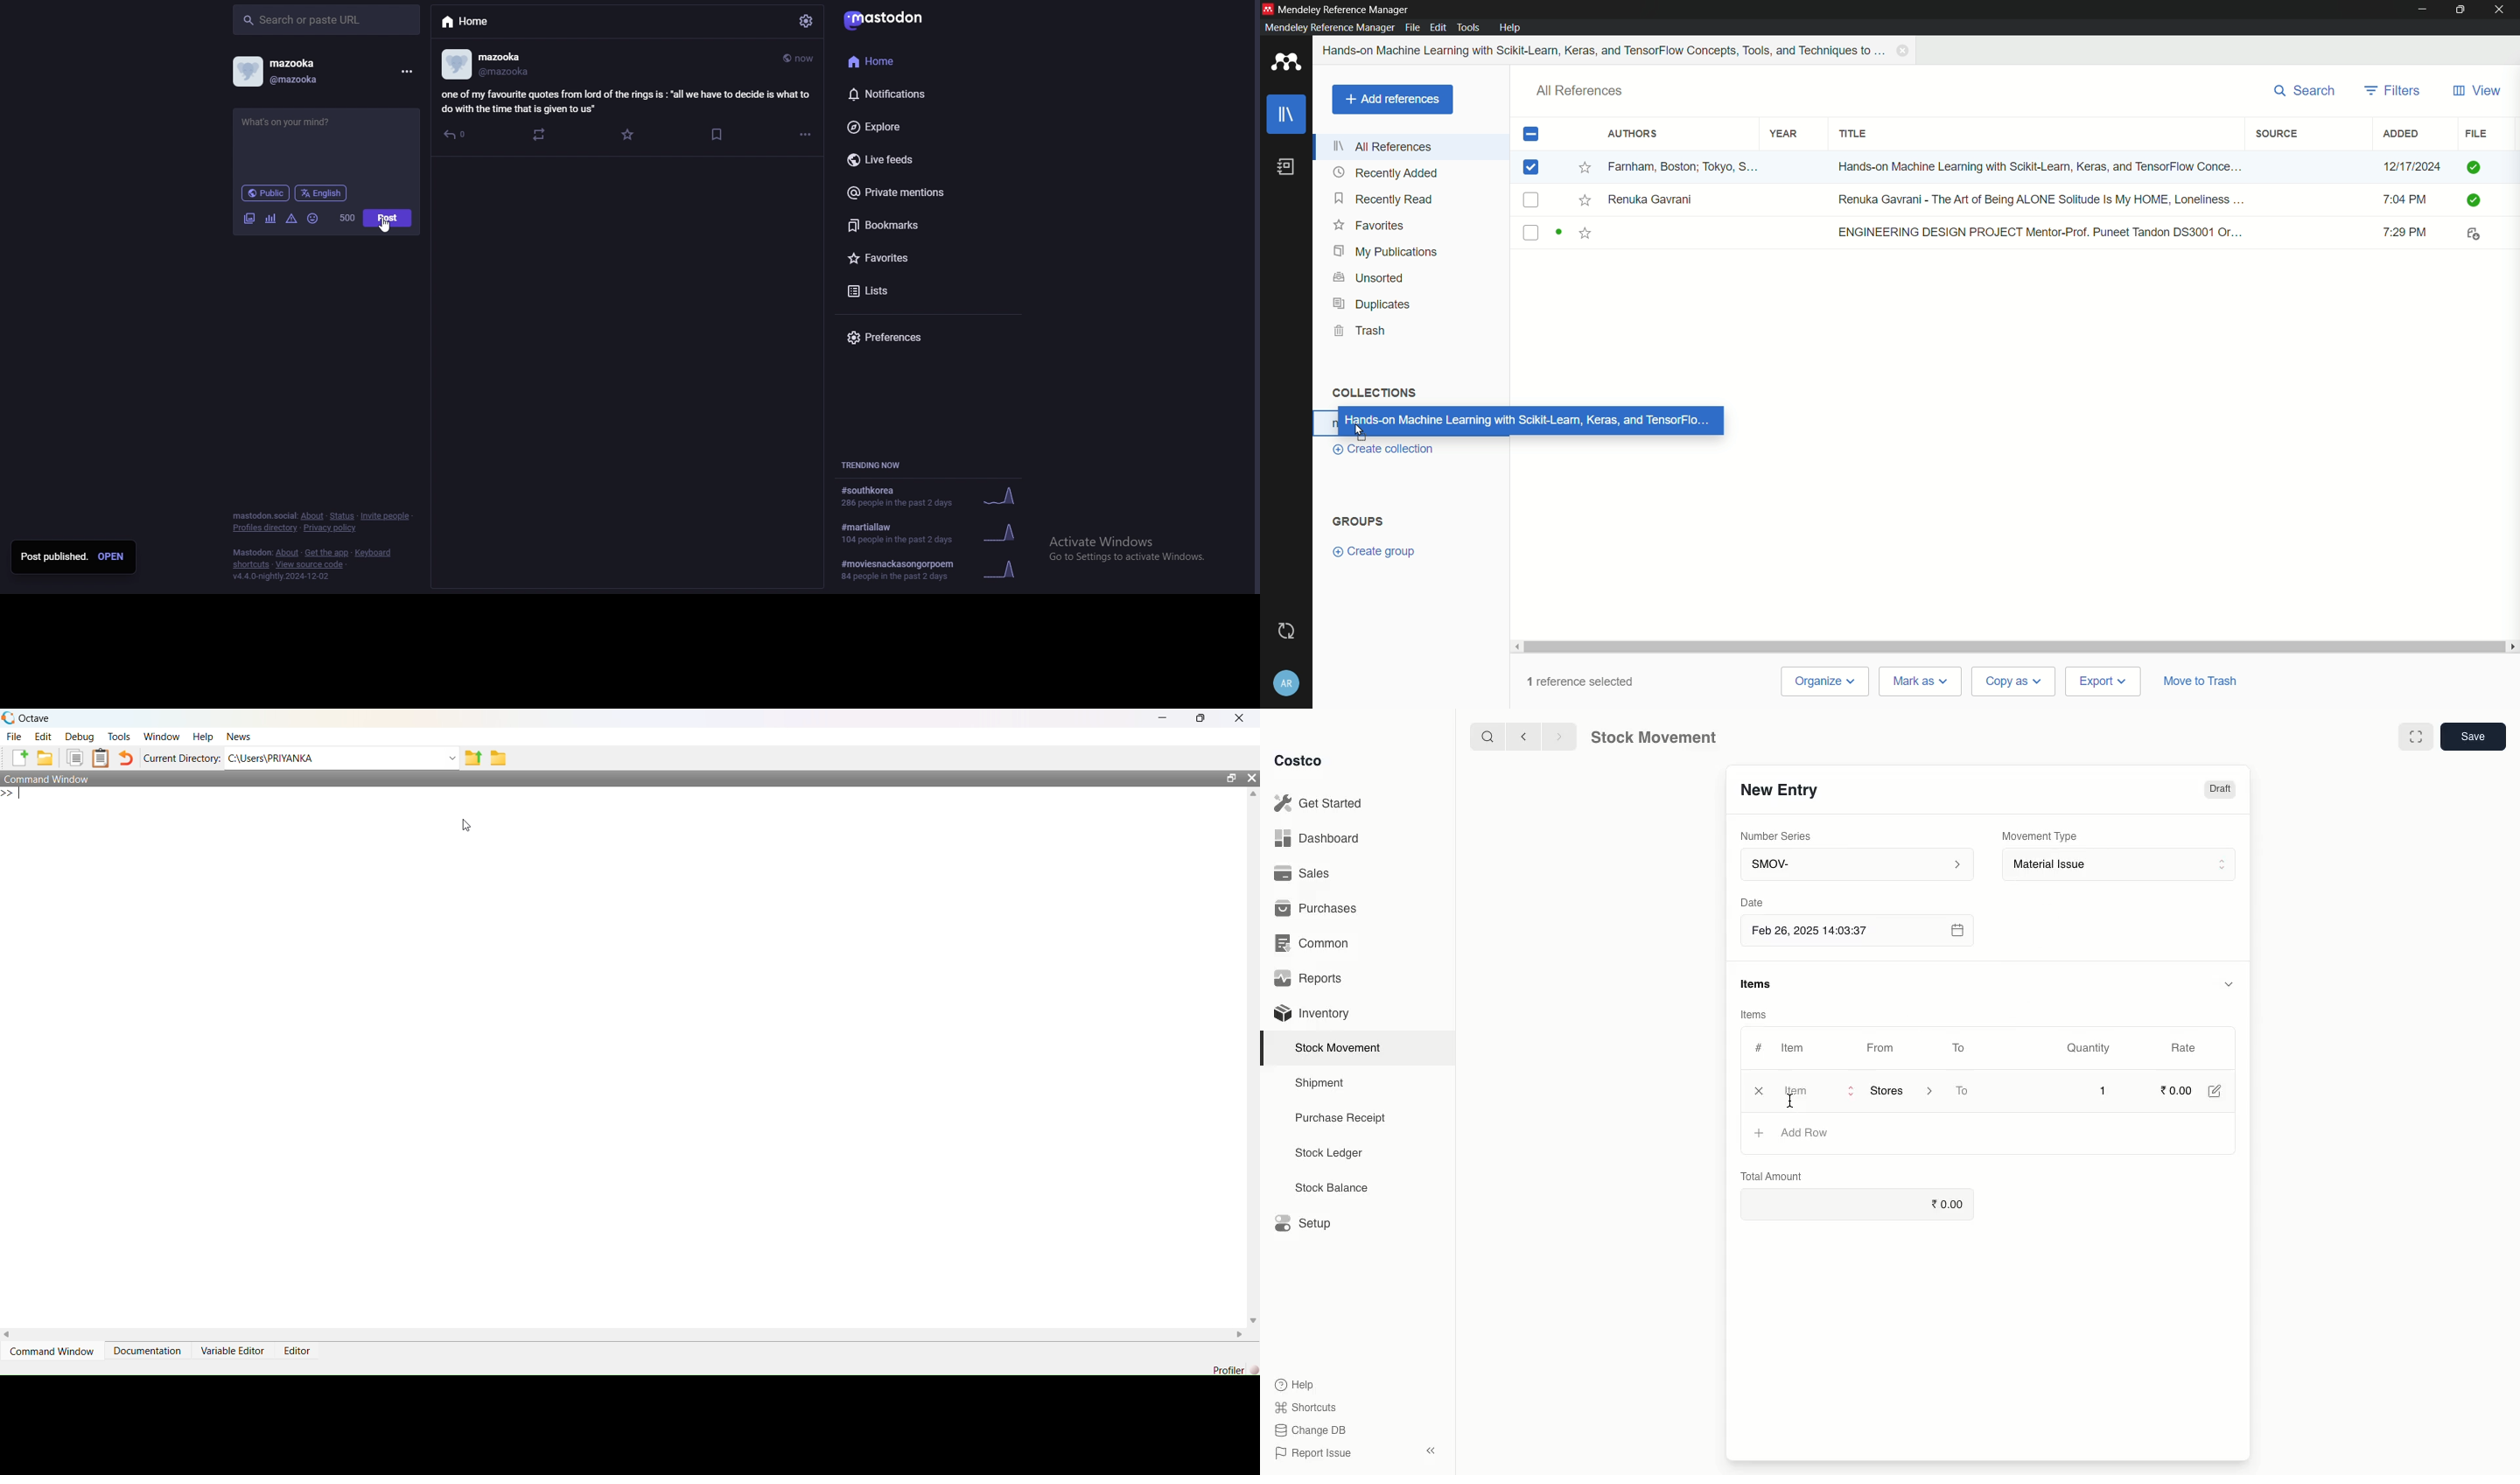  Describe the element at coordinates (490, 63) in the screenshot. I see `profile` at that location.